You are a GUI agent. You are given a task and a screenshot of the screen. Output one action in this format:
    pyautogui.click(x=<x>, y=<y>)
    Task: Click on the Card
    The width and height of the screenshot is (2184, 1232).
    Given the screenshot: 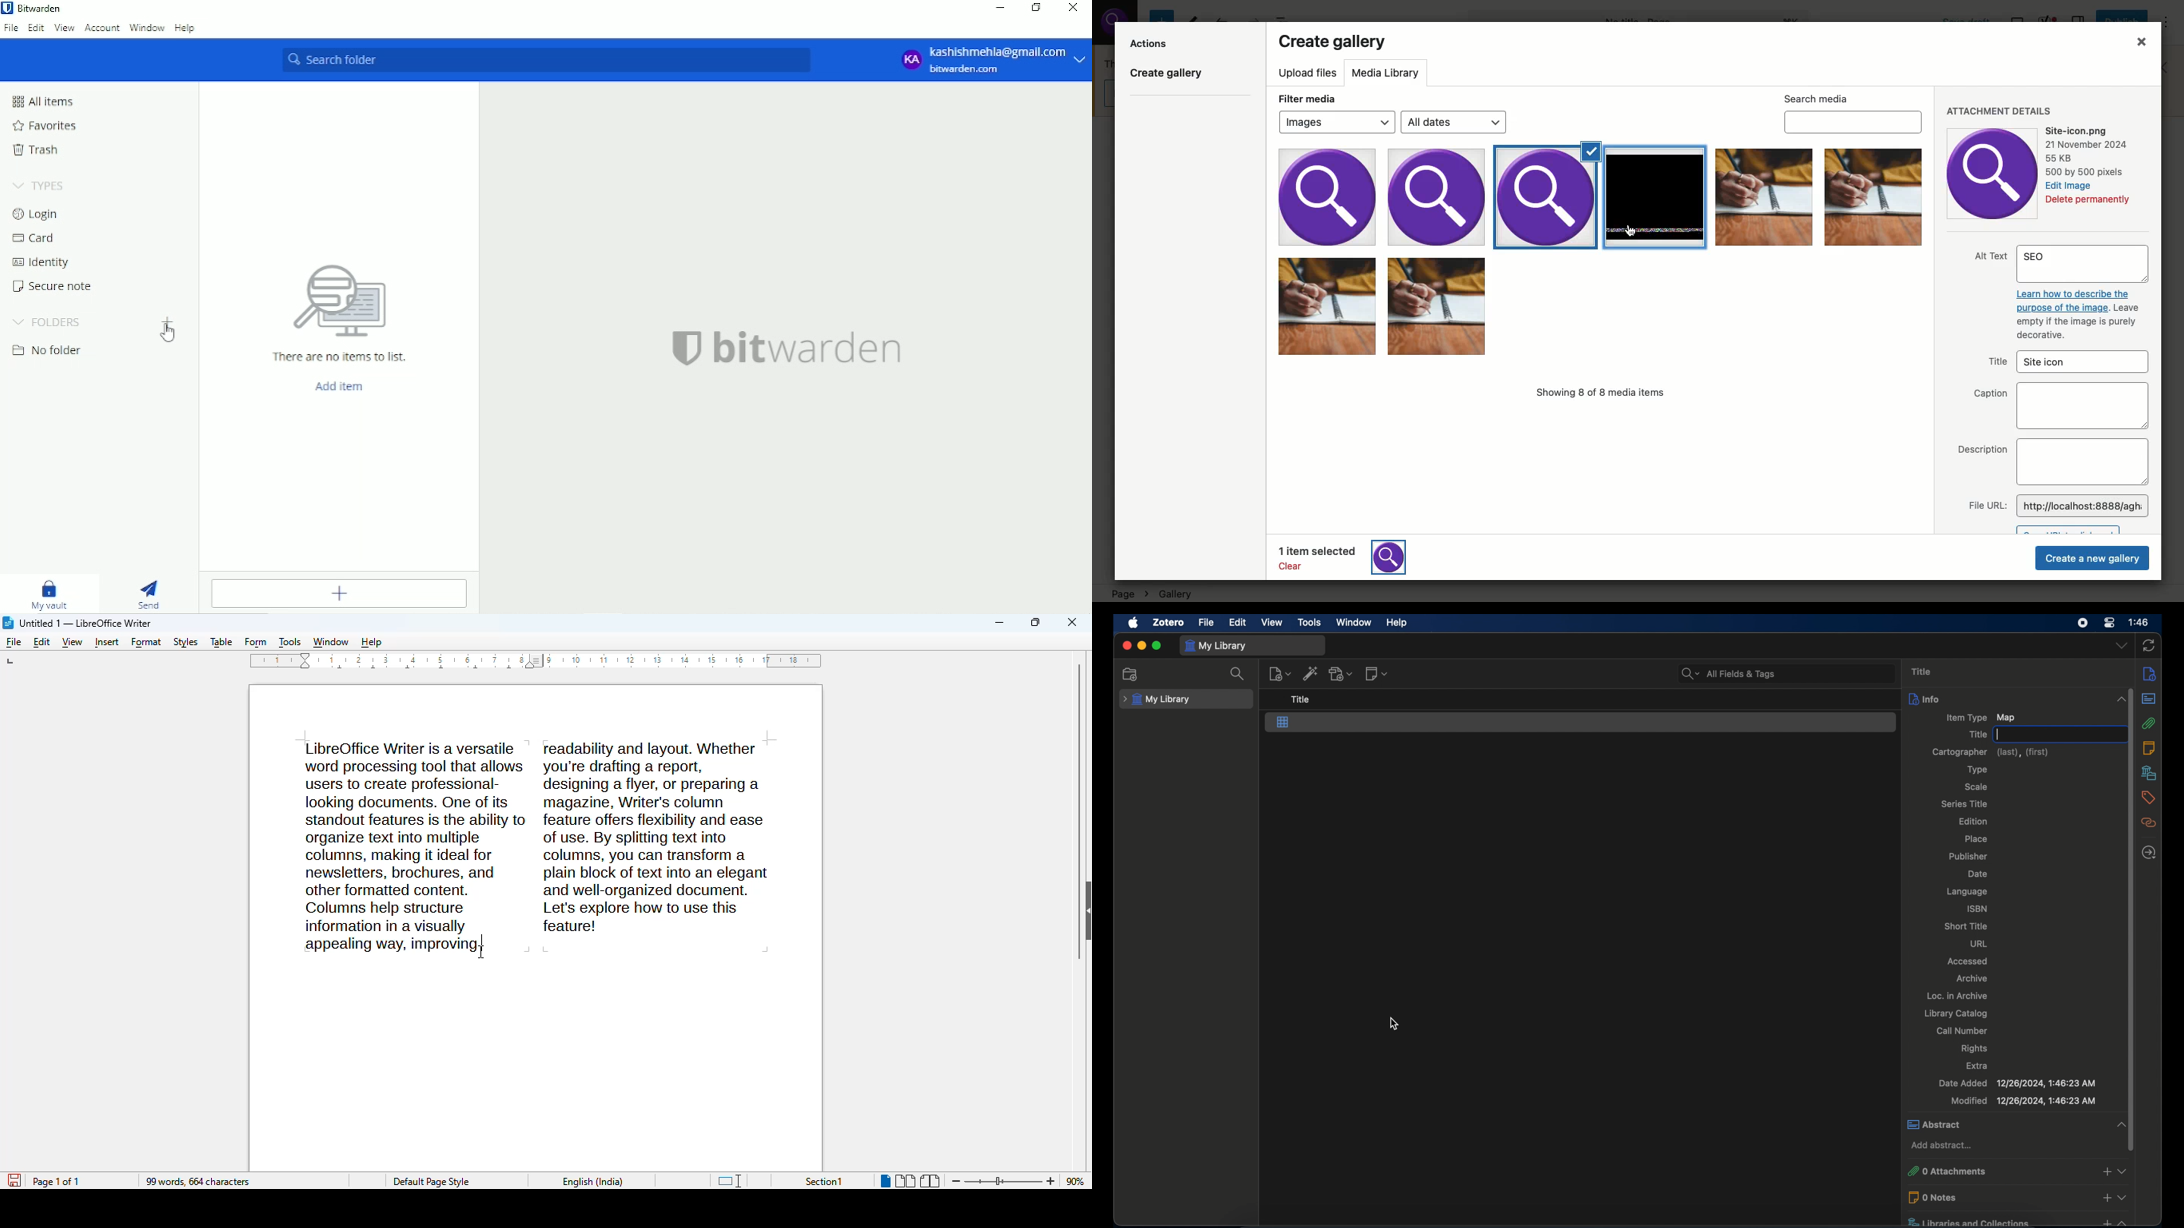 What is the action you would take?
    pyautogui.click(x=38, y=239)
    